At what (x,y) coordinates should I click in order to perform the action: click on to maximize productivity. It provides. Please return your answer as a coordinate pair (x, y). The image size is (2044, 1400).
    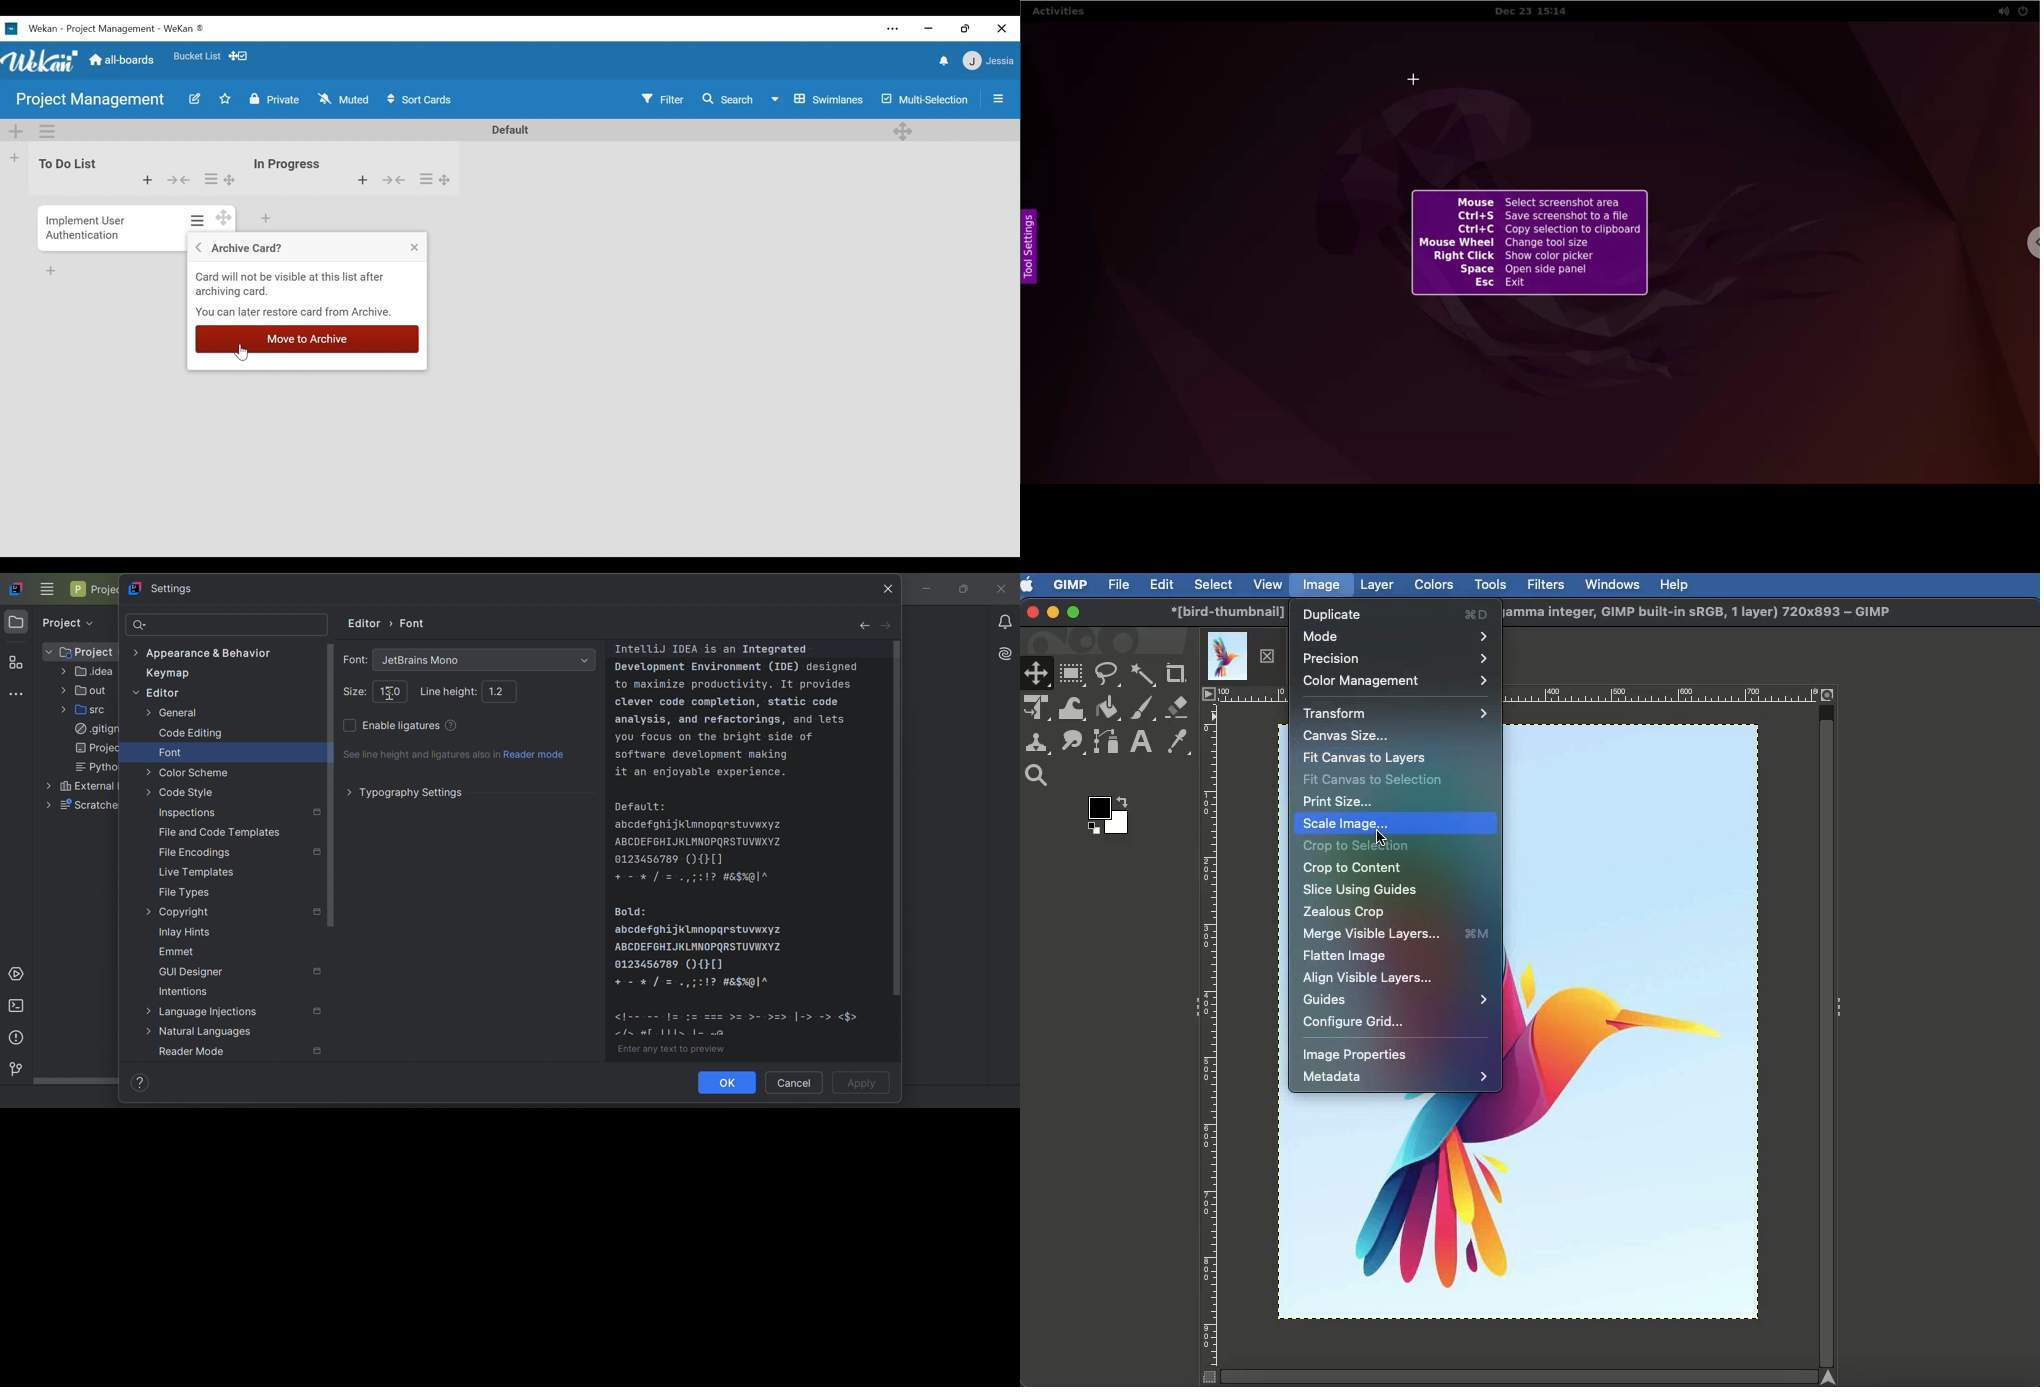
    Looking at the image, I should click on (733, 684).